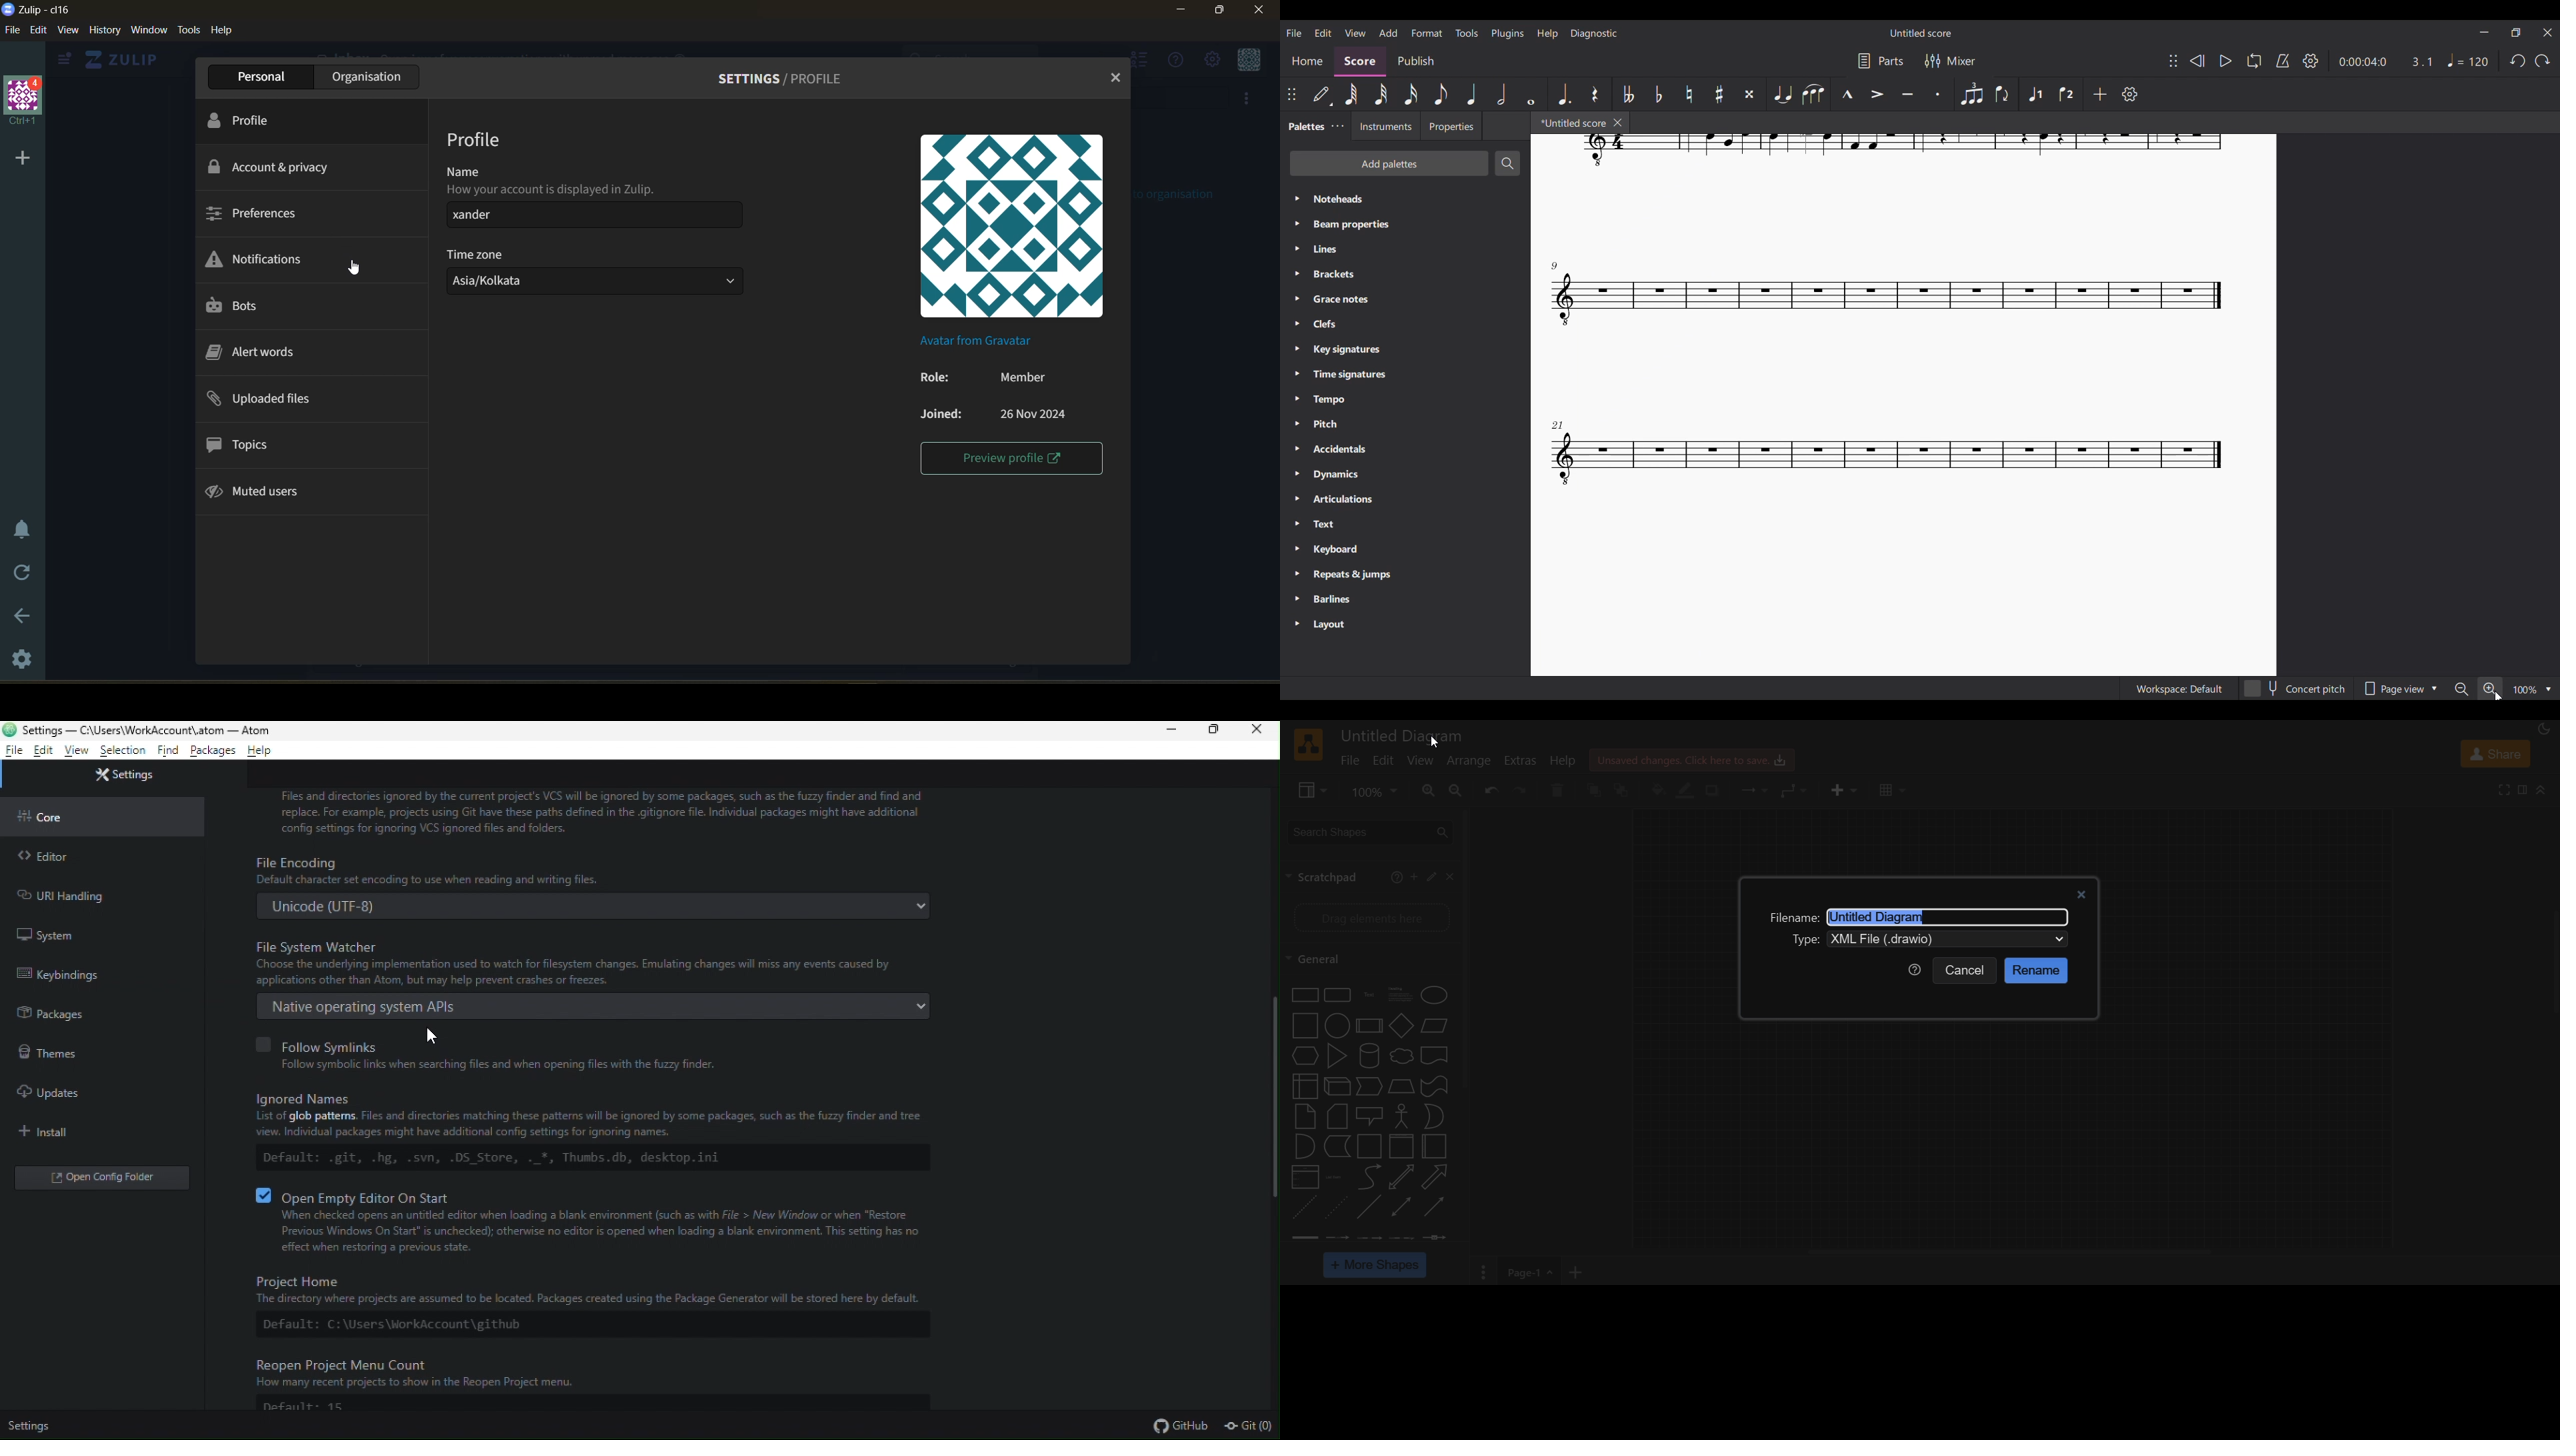 This screenshot has width=2576, height=1456. Describe the element at coordinates (1951, 940) in the screenshot. I see `xml file` at that location.